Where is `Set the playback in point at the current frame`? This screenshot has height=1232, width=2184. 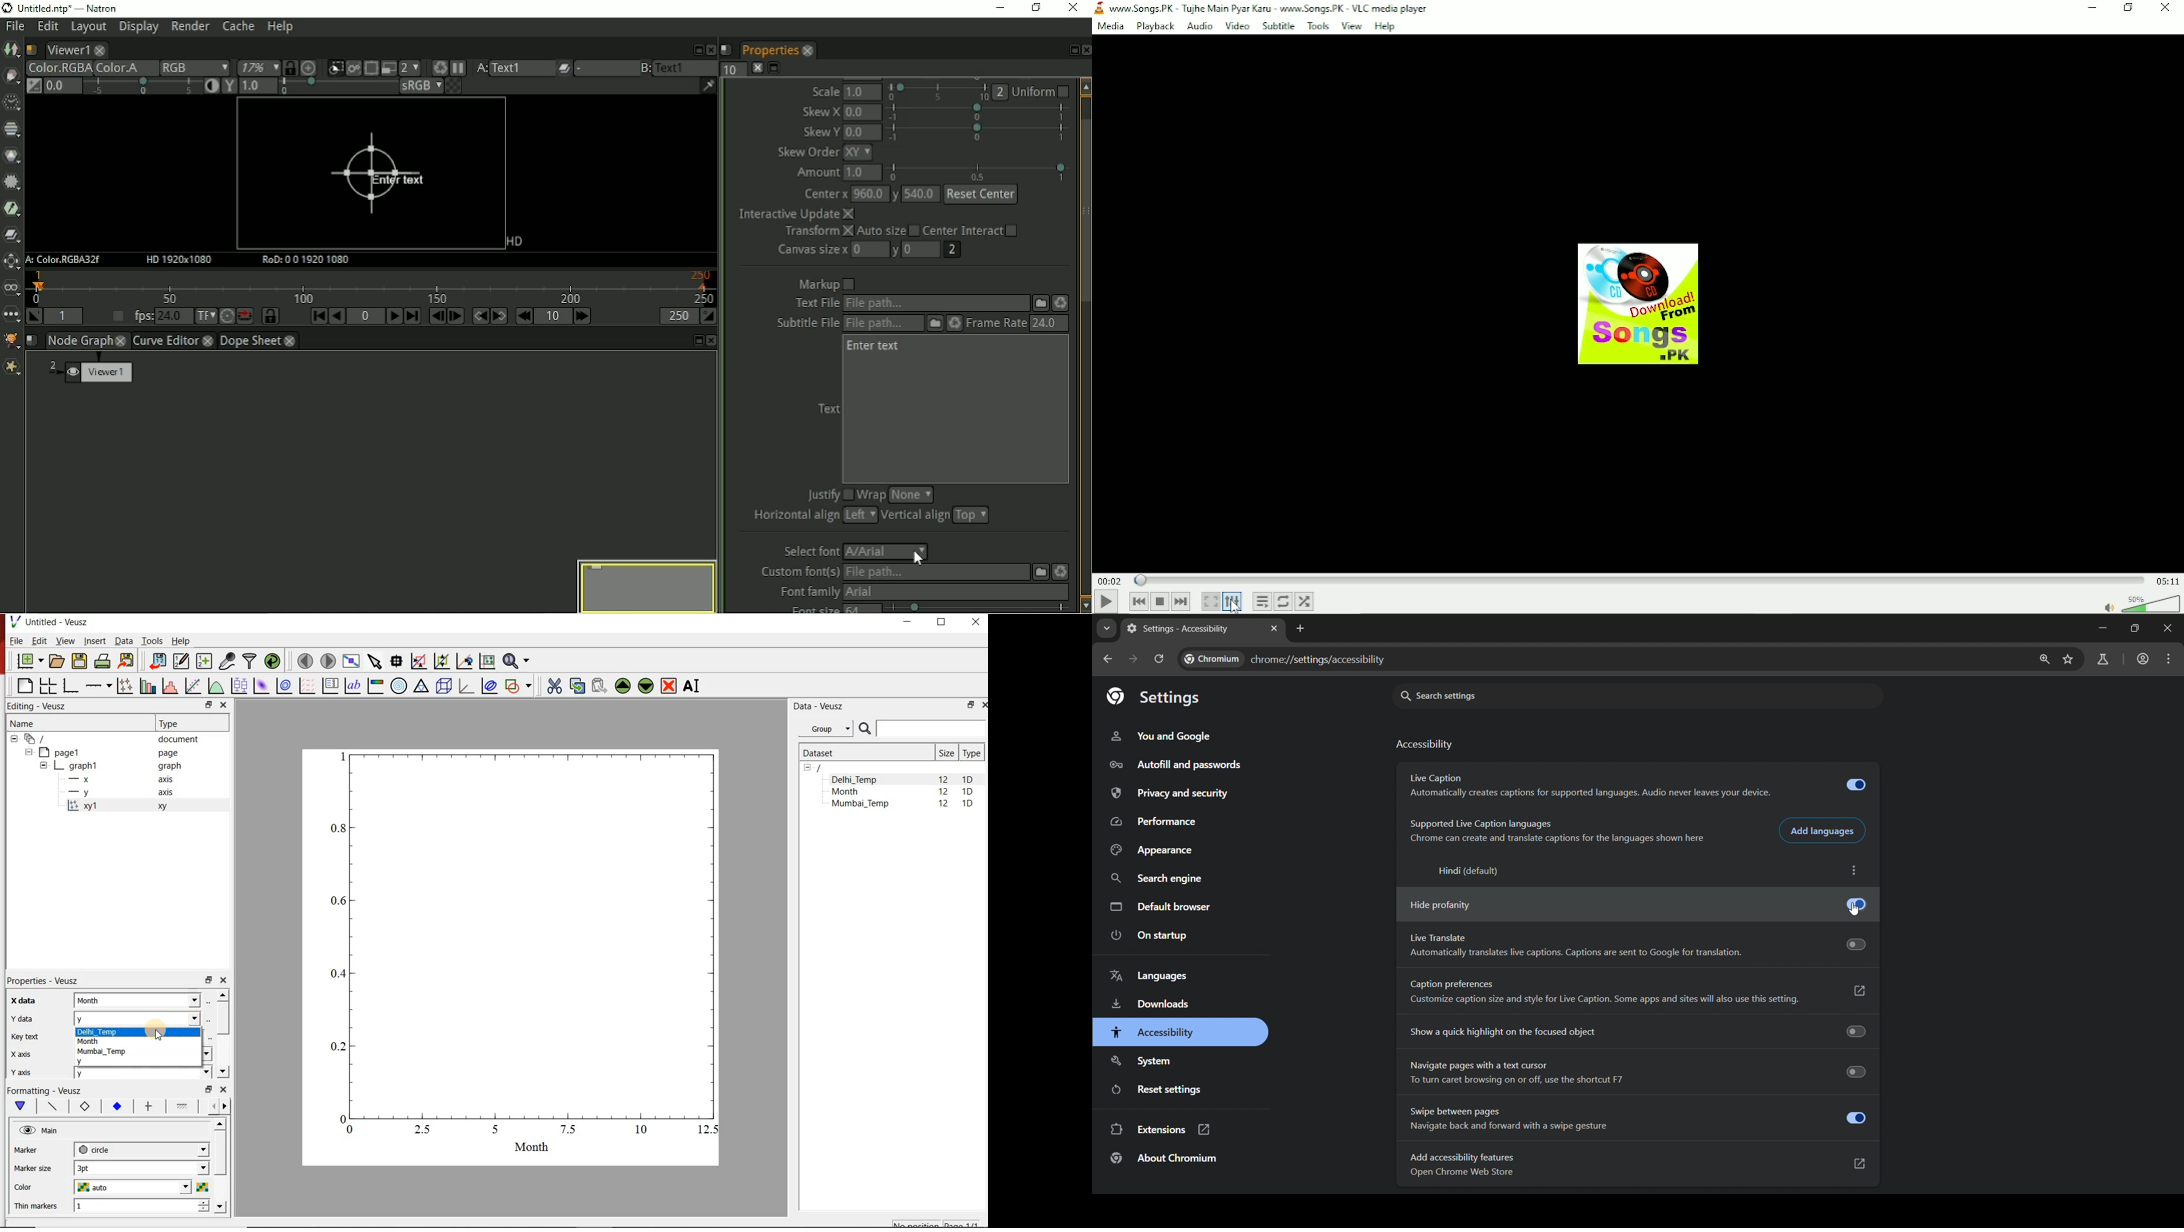 Set the playback in point at the current frame is located at coordinates (33, 316).